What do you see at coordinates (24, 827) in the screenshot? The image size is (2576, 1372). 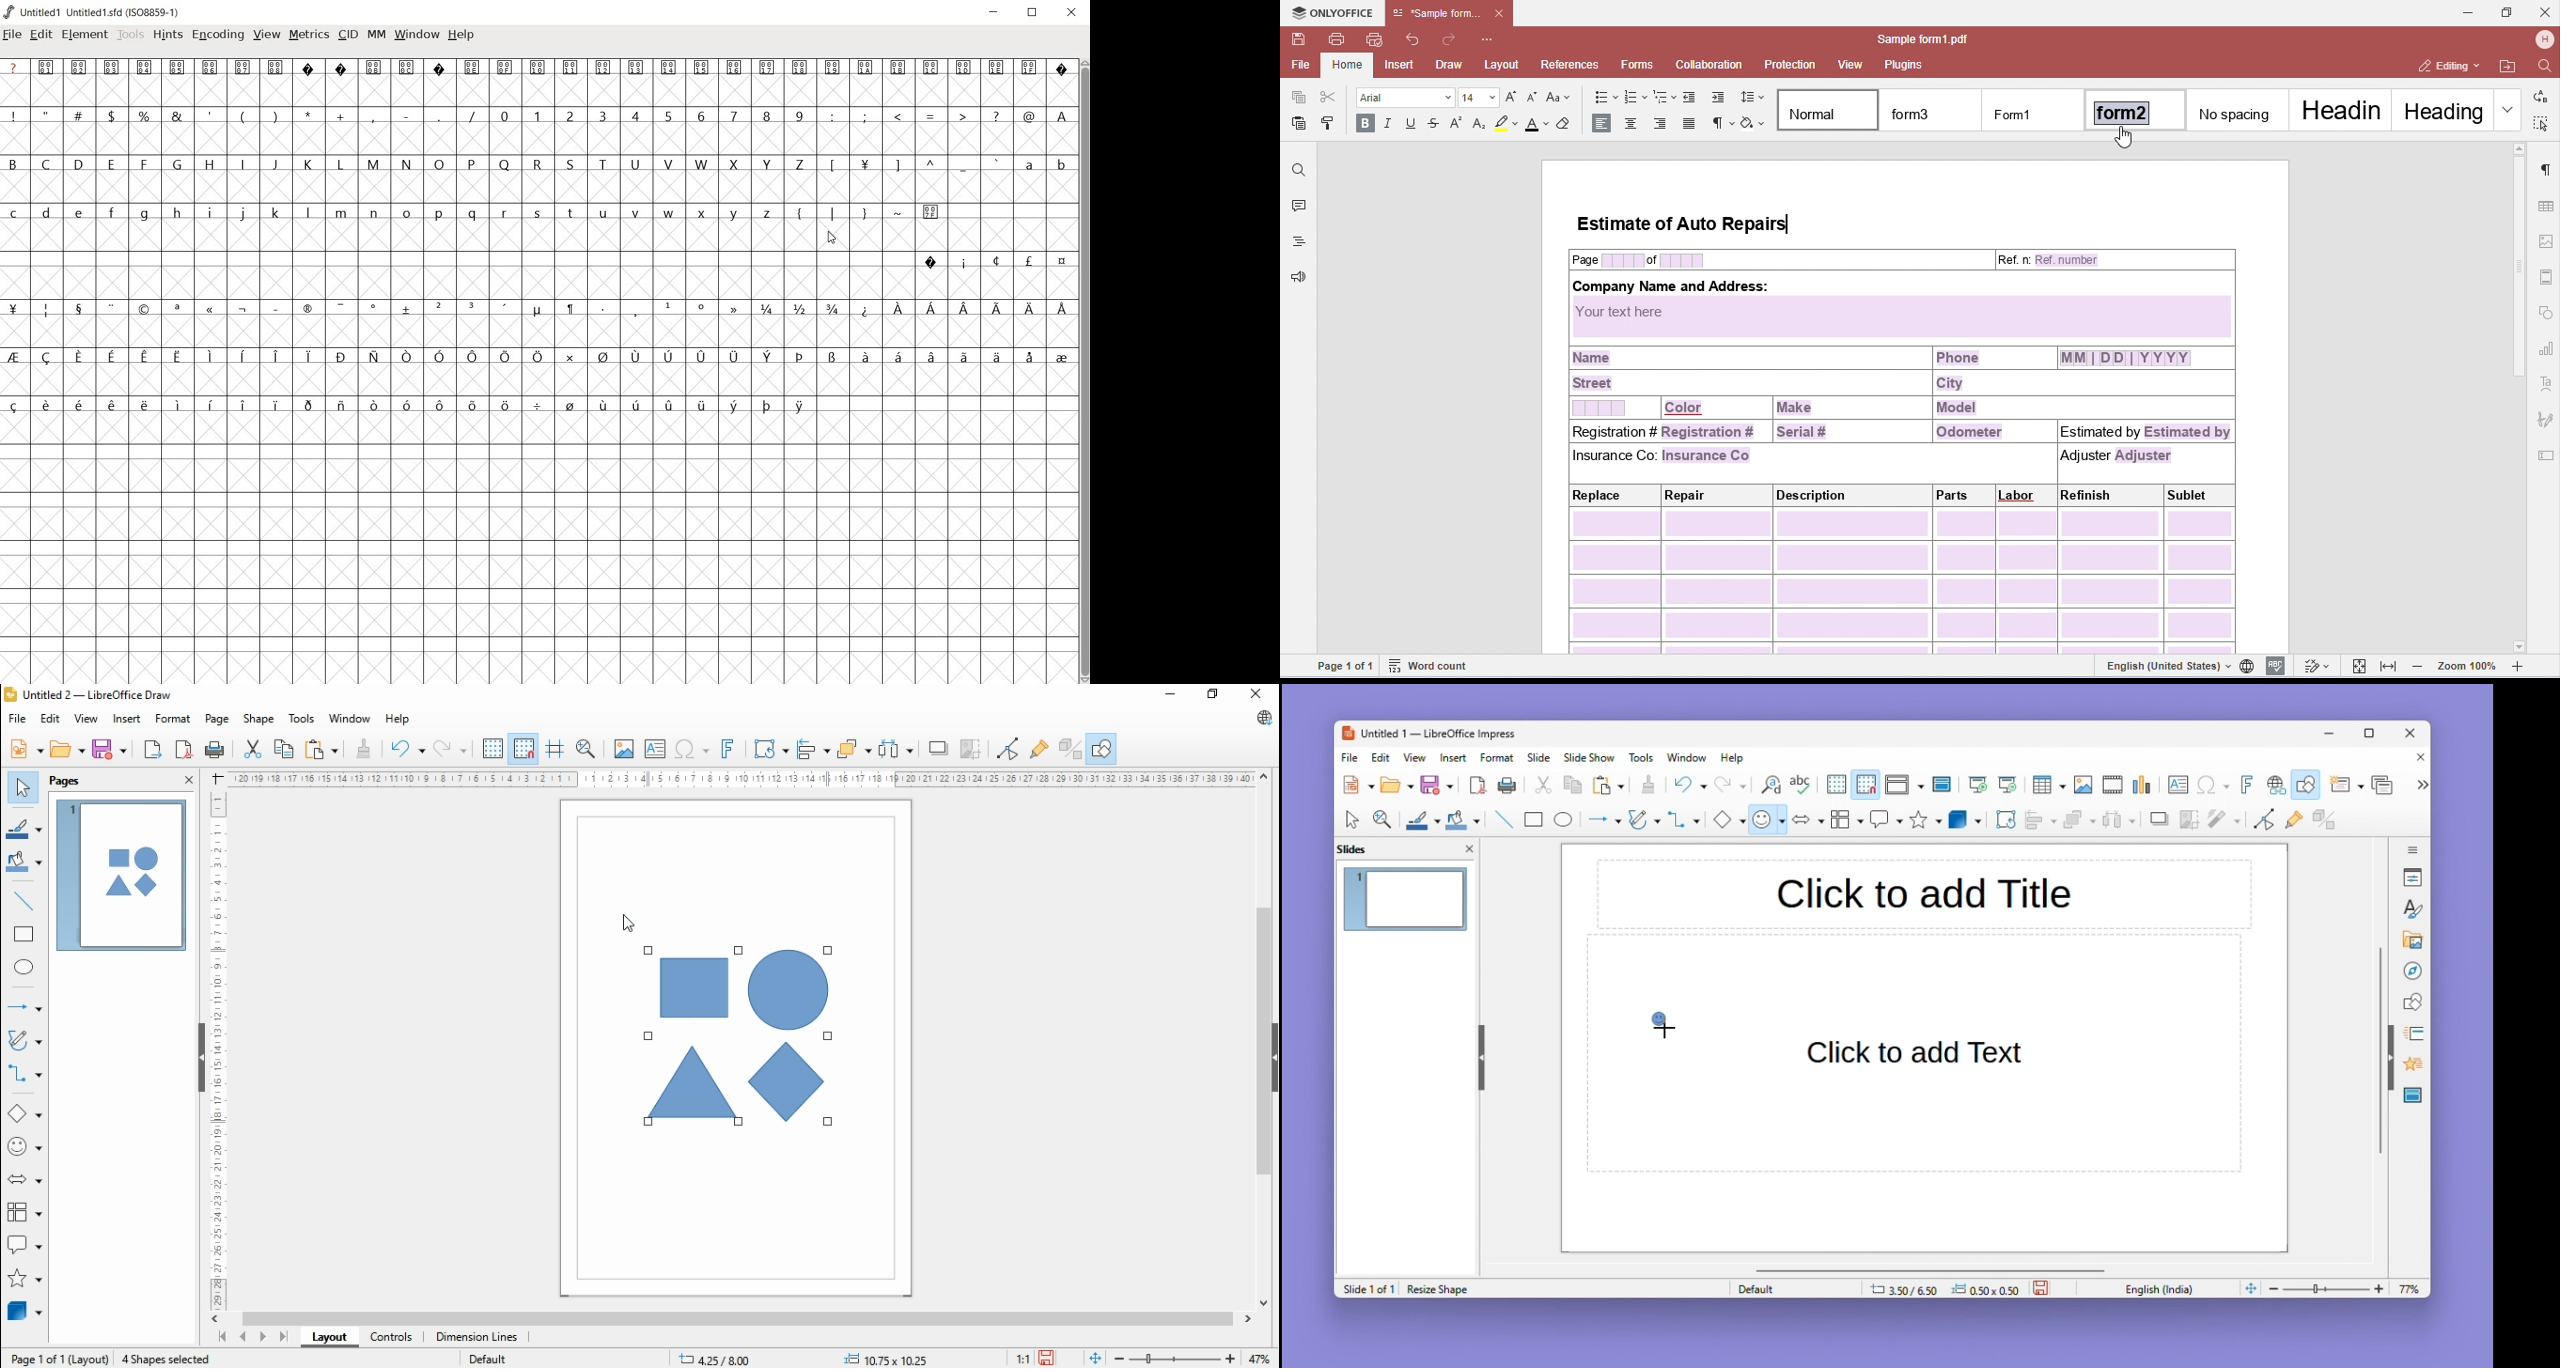 I see `line color` at bounding box center [24, 827].